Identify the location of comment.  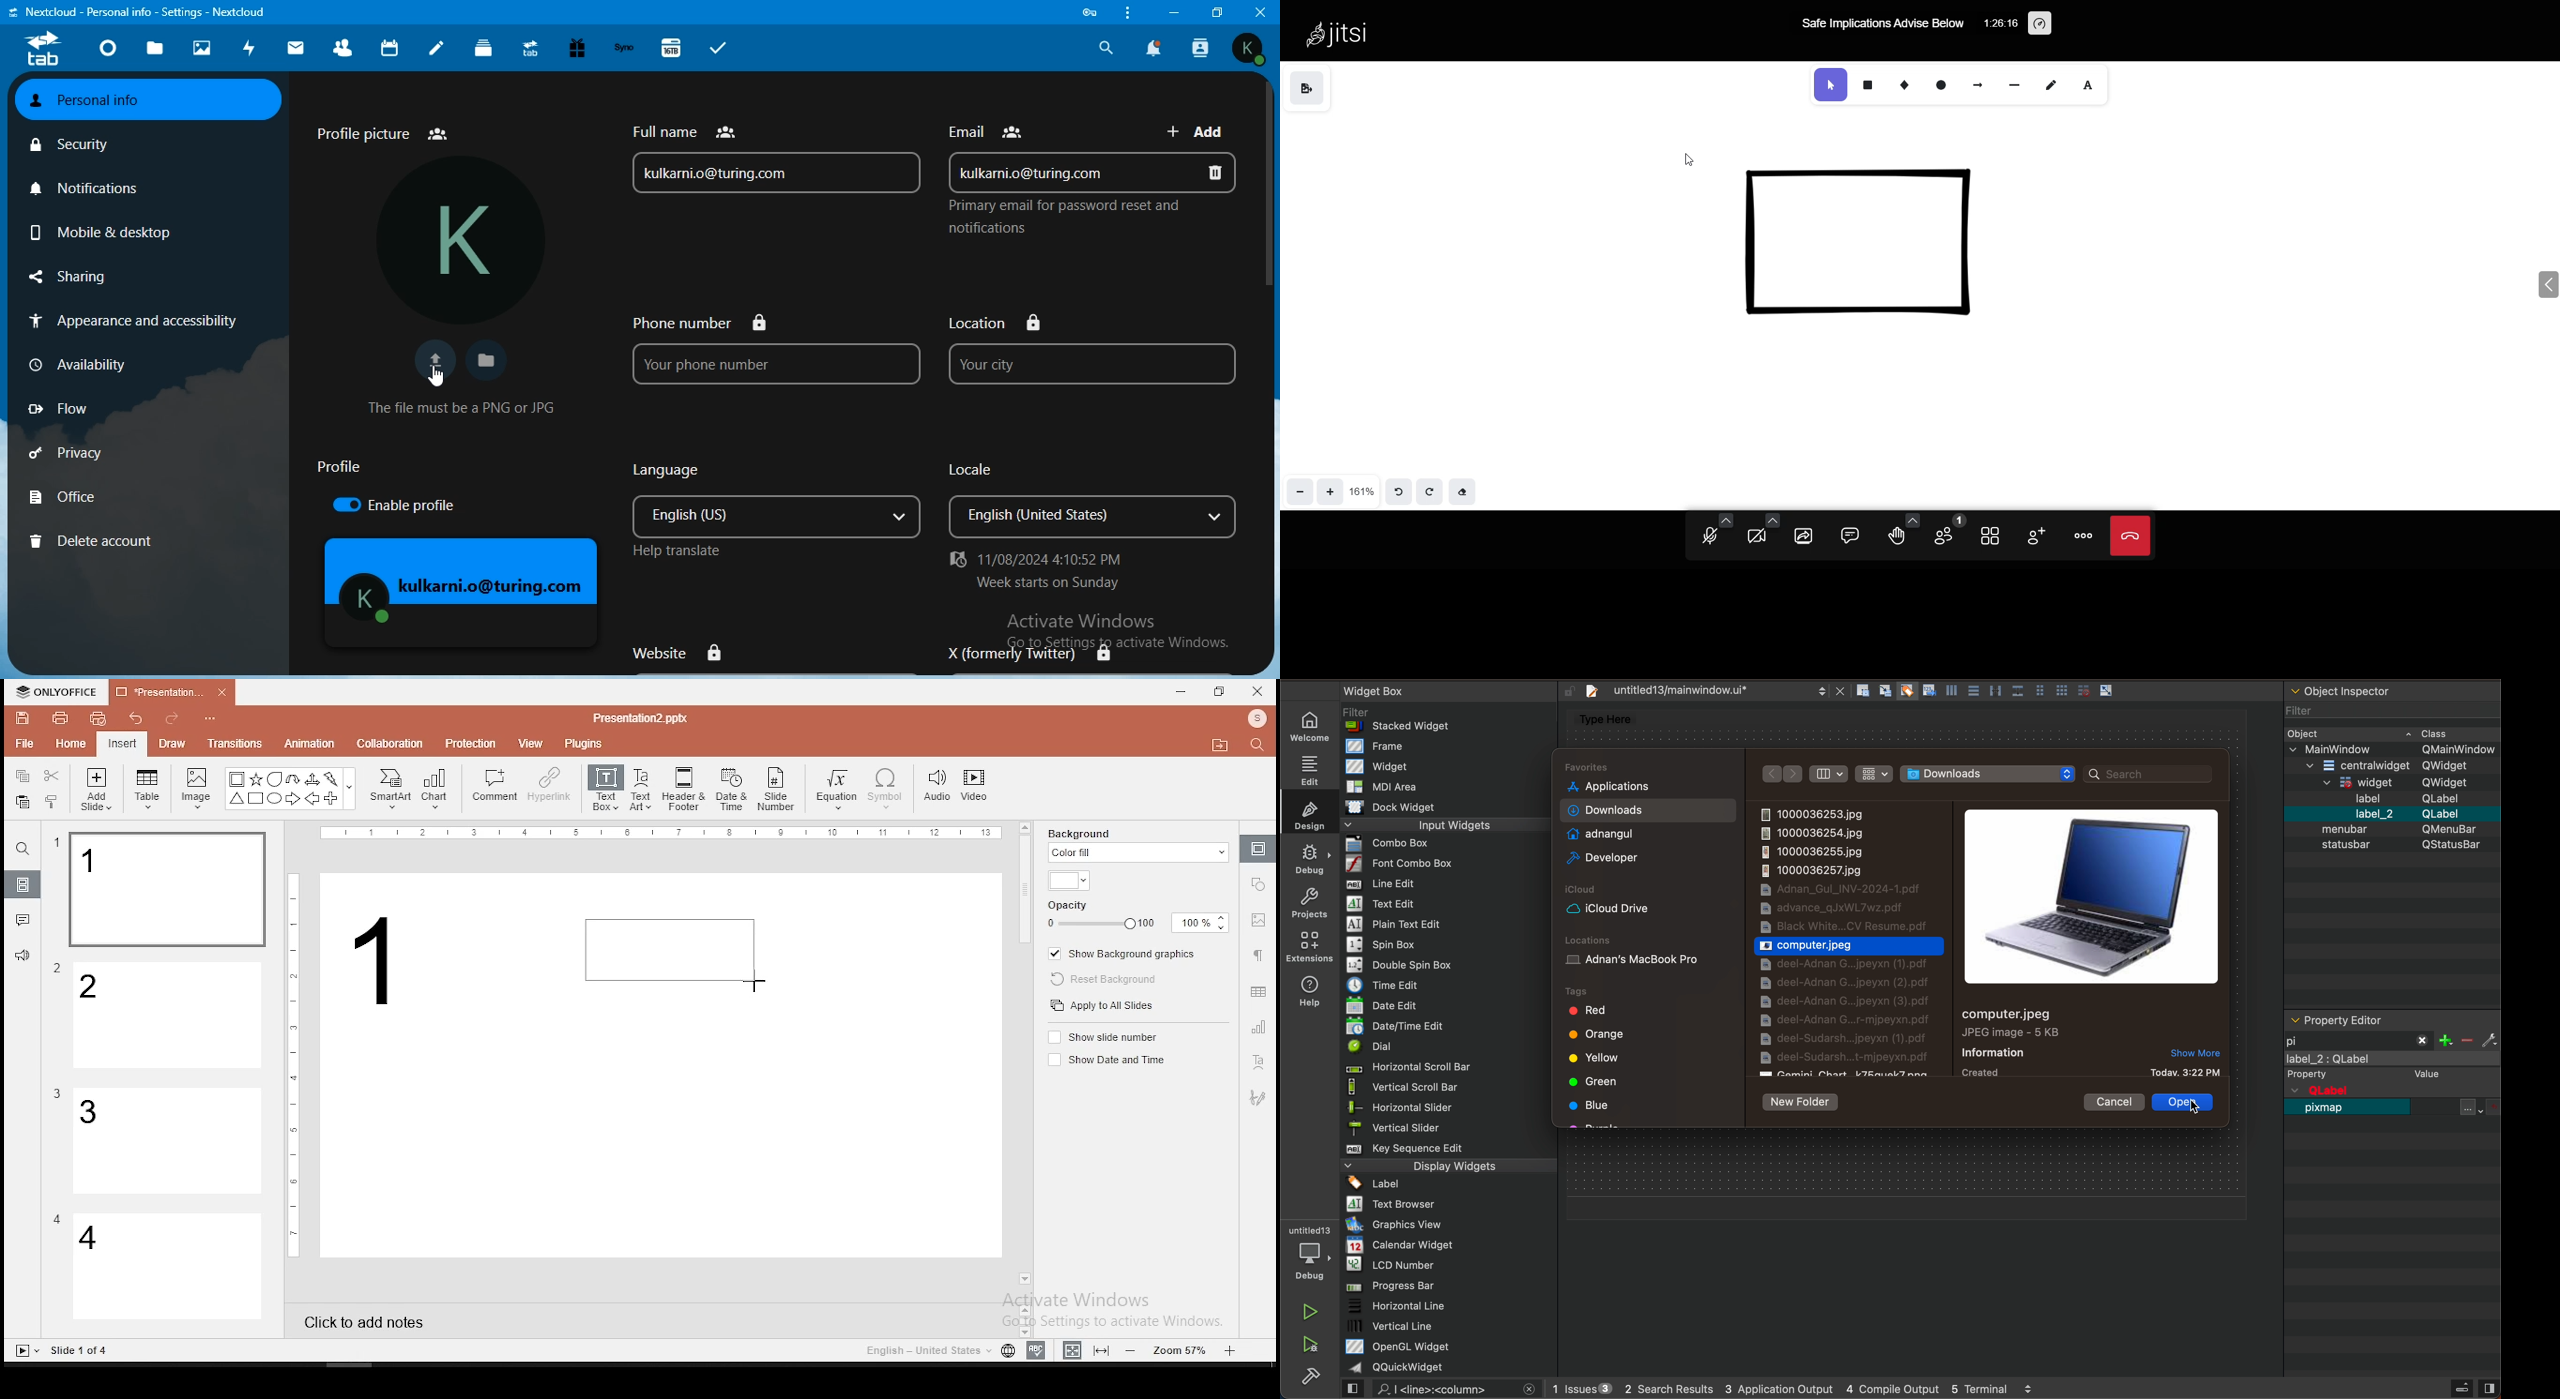
(495, 786).